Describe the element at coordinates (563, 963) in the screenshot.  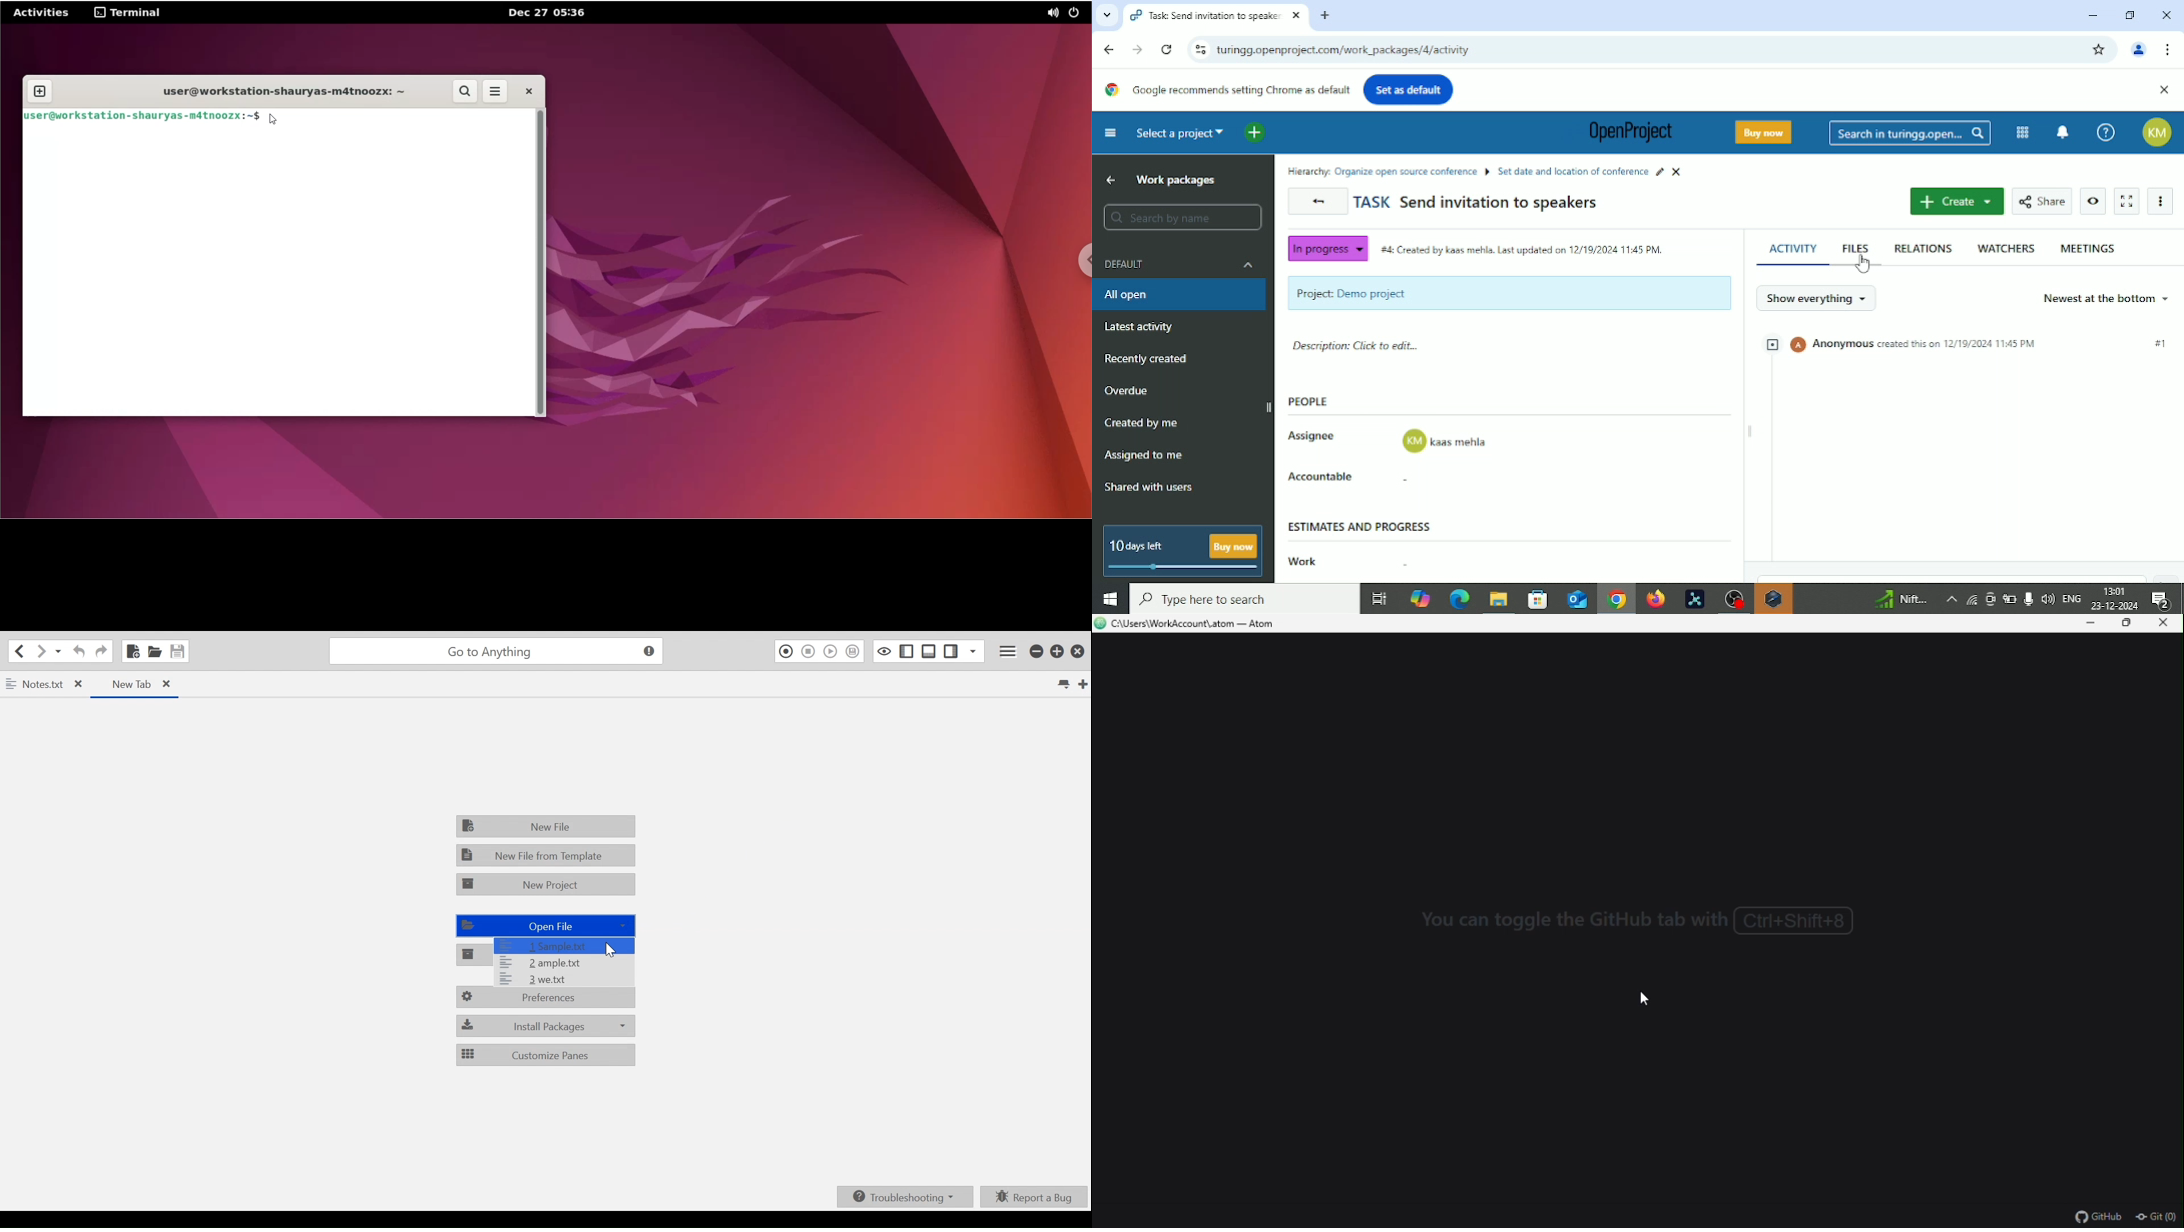
I see `2 ample.txt ` at that location.